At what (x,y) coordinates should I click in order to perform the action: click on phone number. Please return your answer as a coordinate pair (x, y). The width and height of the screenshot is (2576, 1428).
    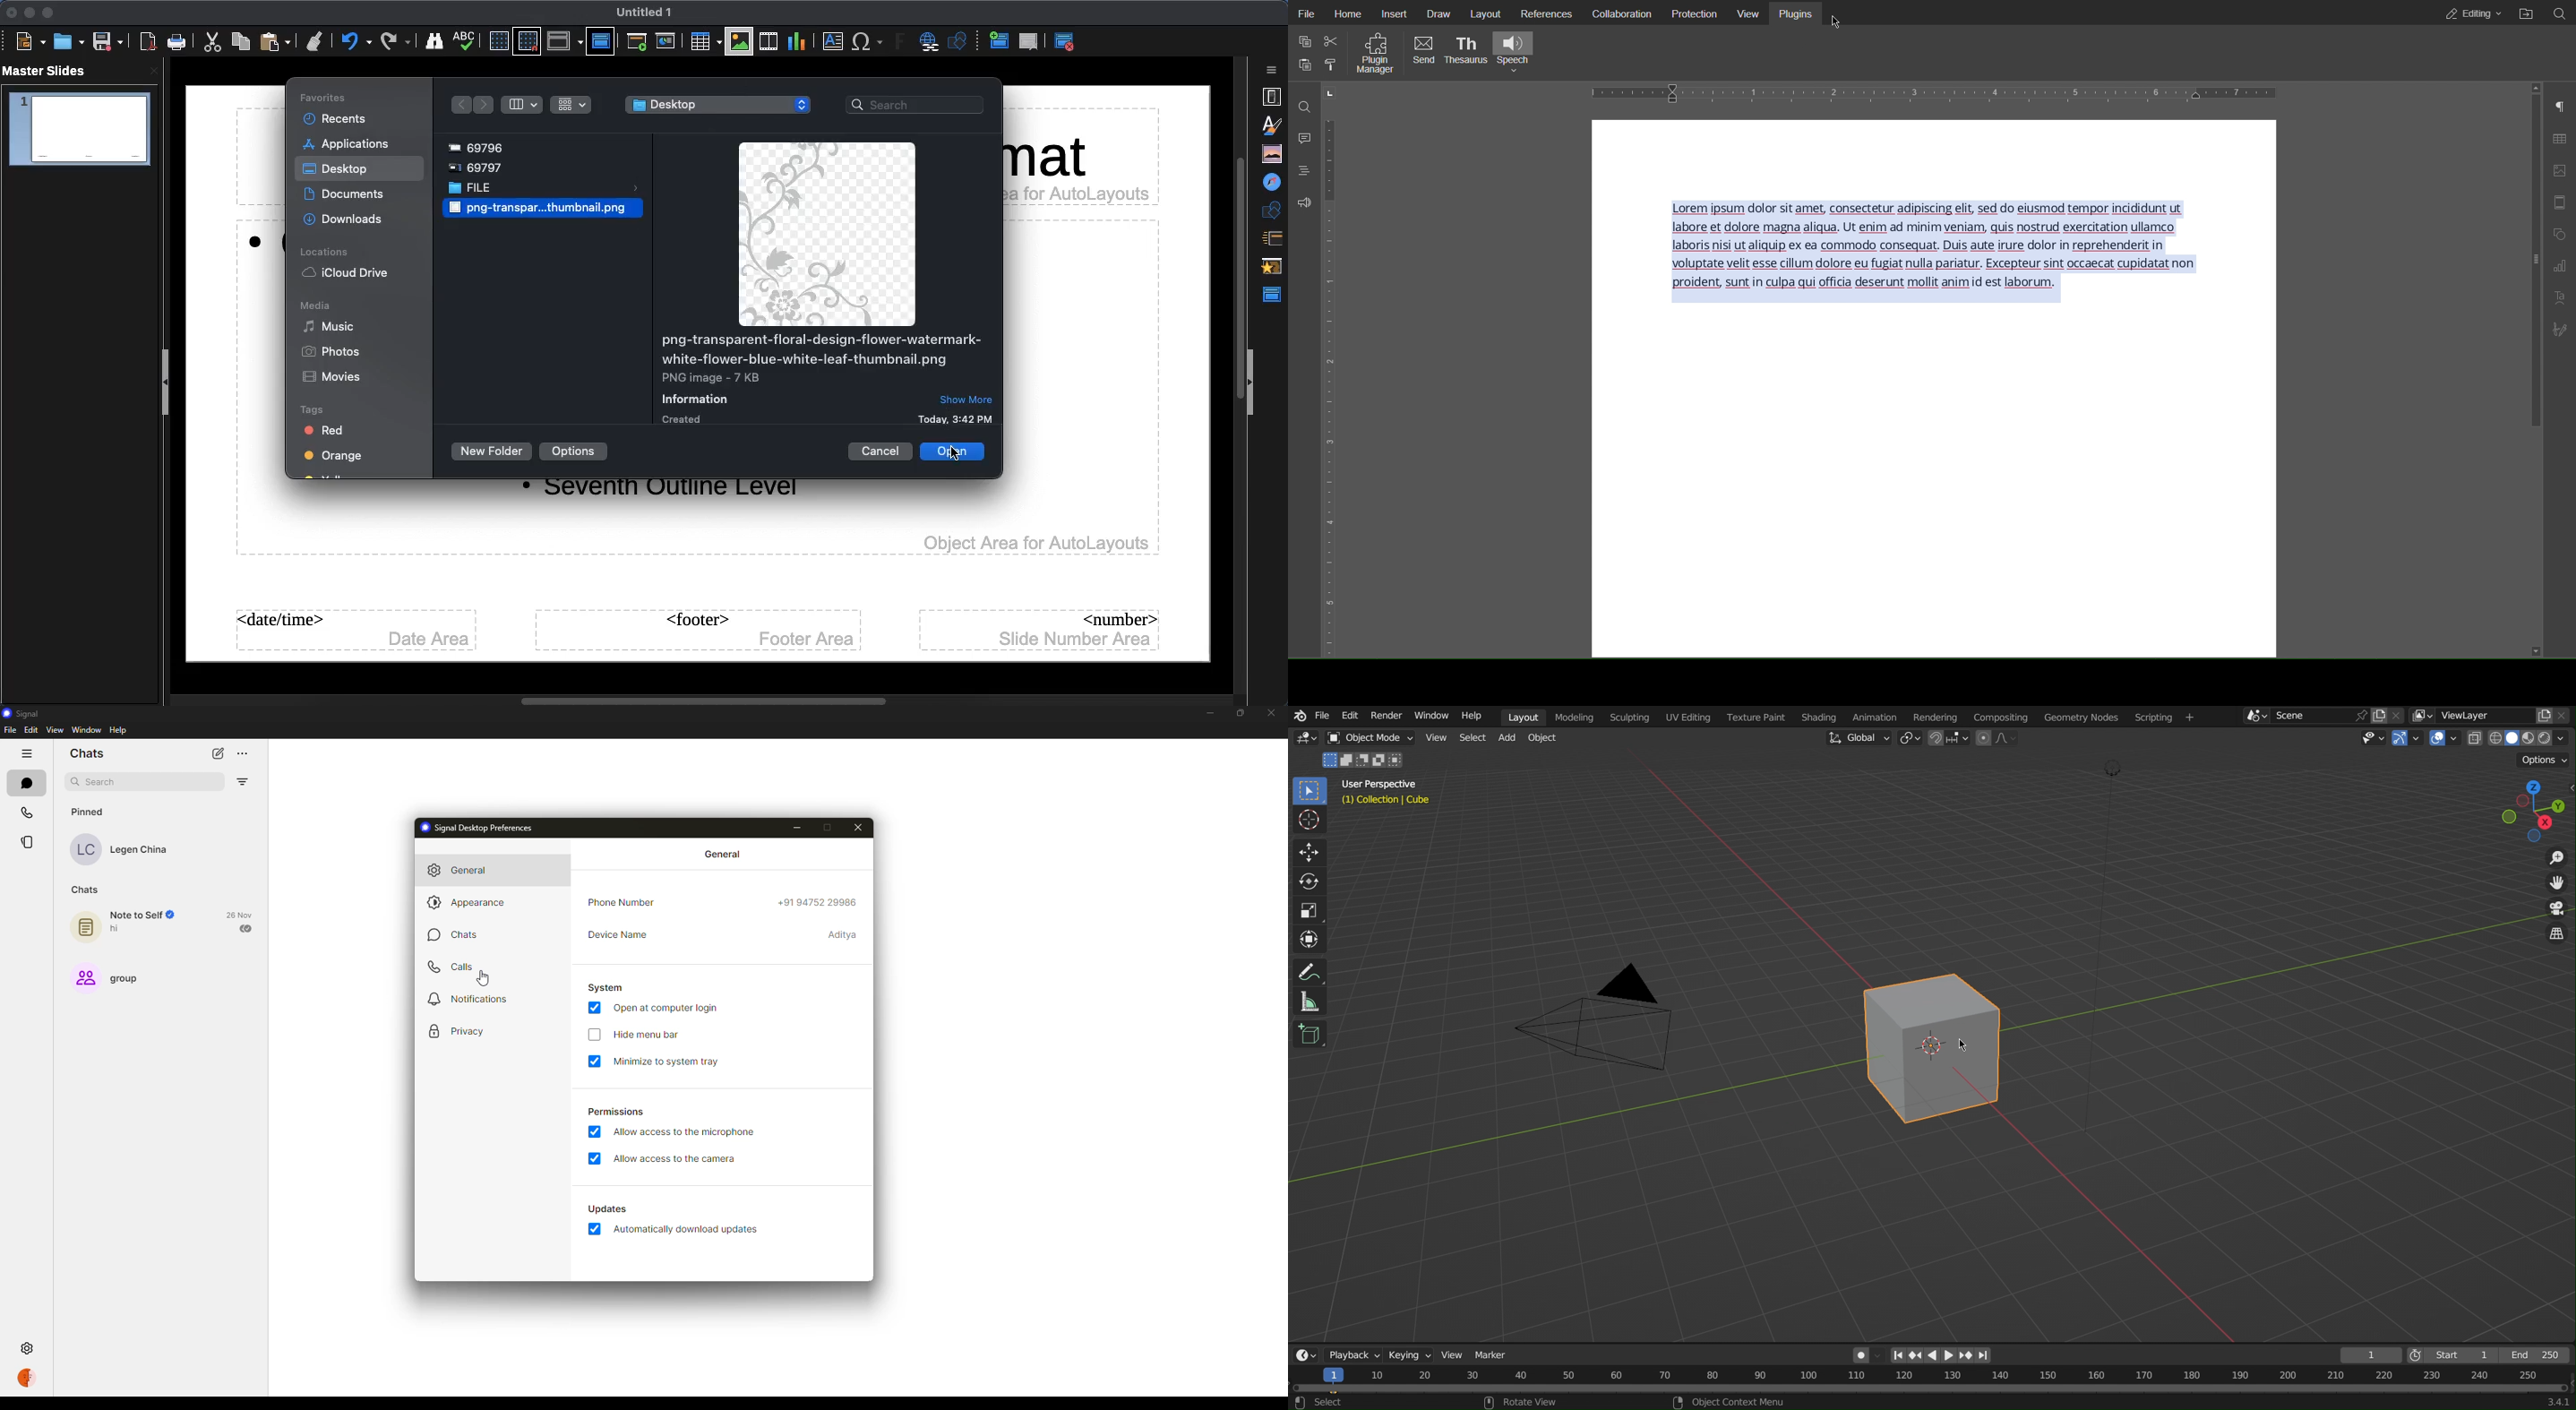
    Looking at the image, I should click on (623, 903).